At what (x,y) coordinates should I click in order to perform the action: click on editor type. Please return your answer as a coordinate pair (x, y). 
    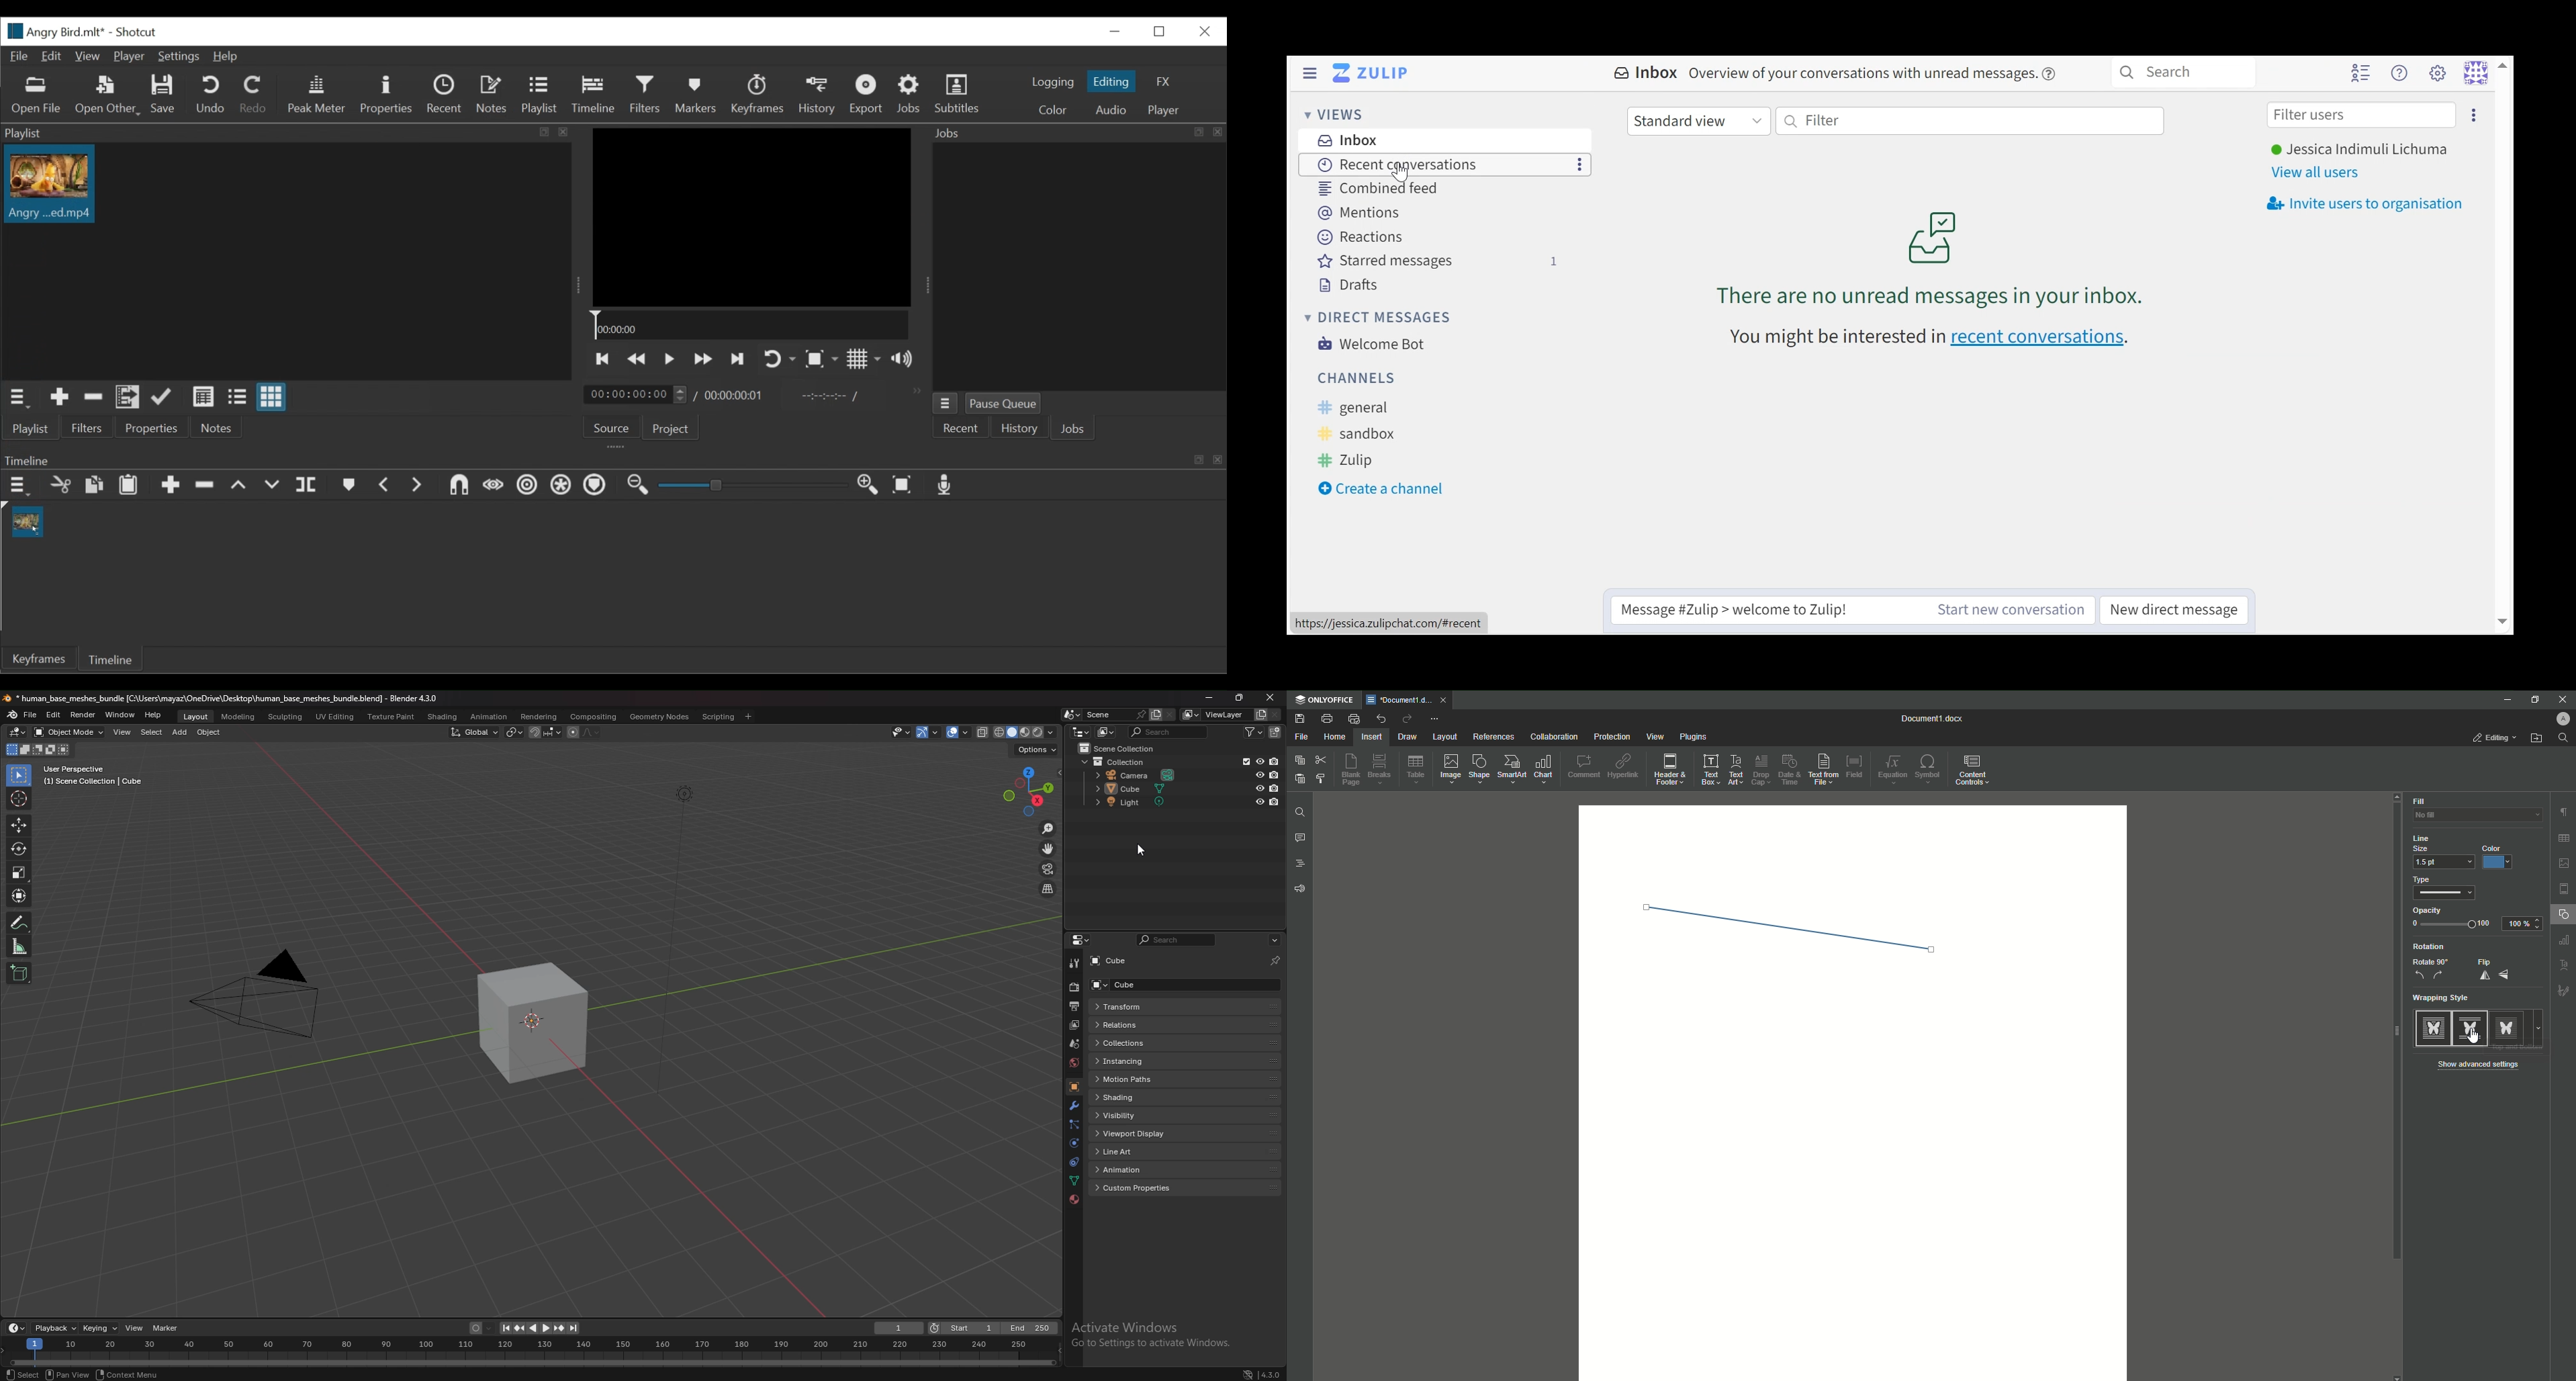
    Looking at the image, I should click on (1082, 940).